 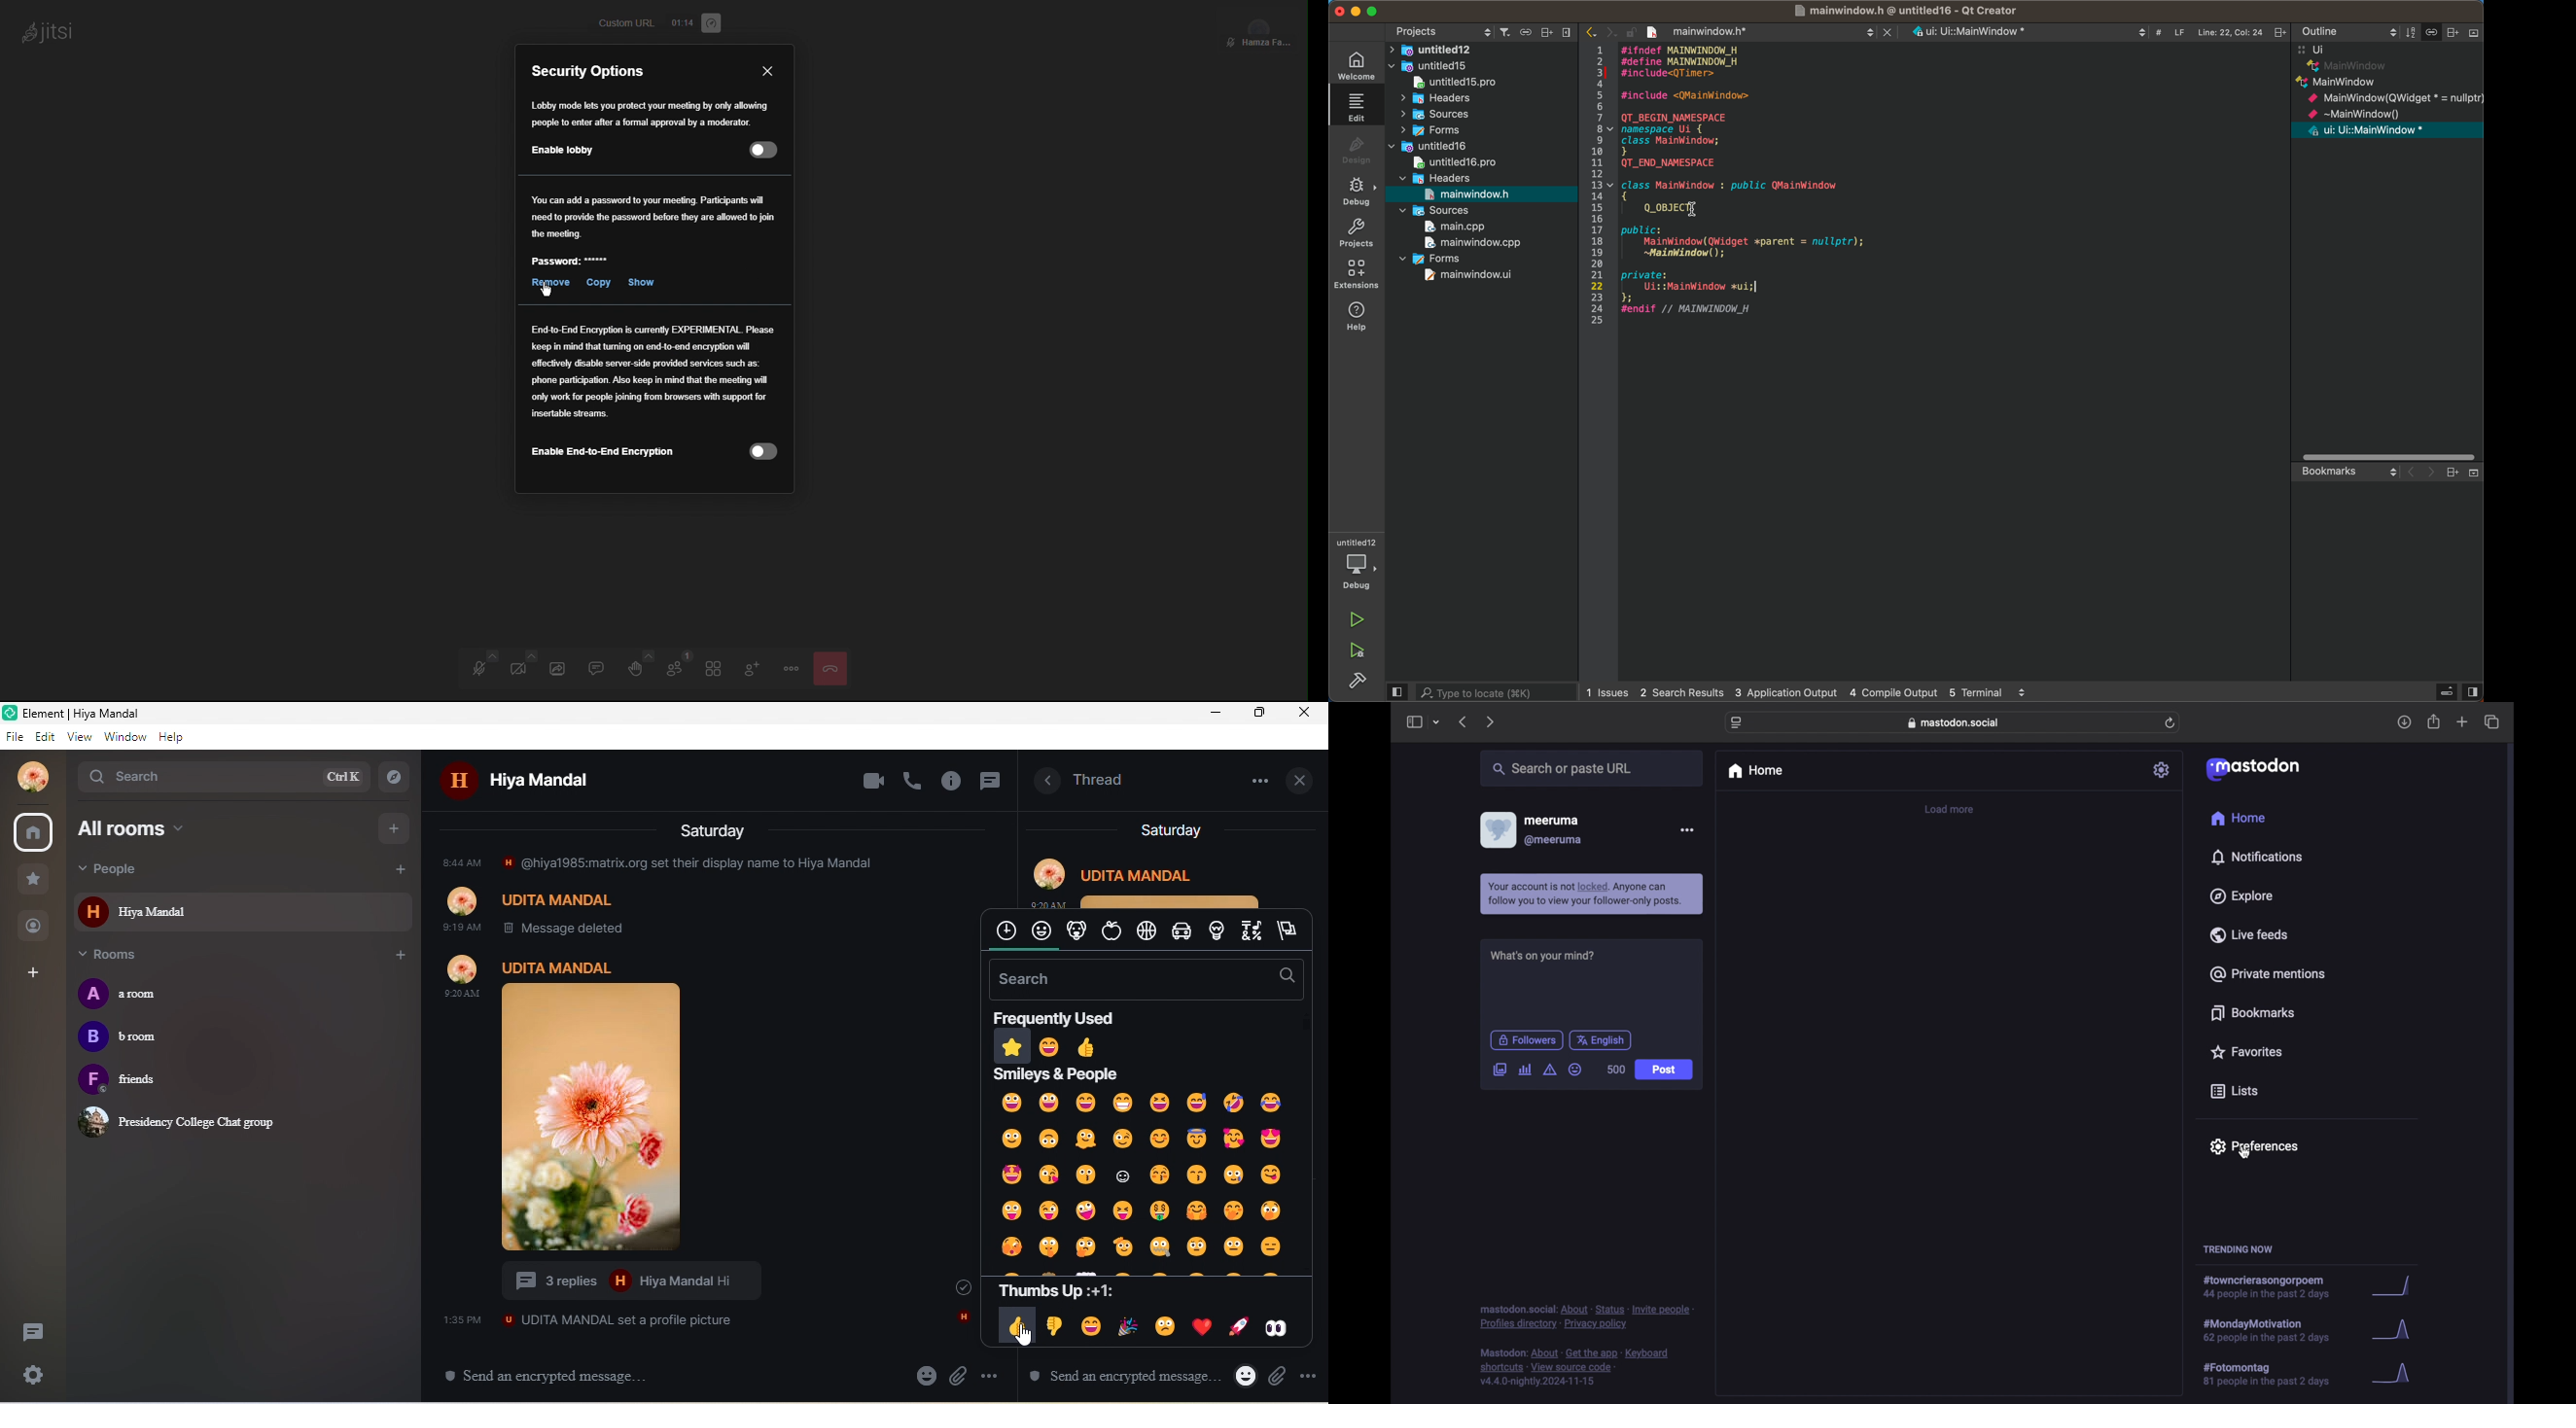 What do you see at coordinates (48, 737) in the screenshot?
I see `edit` at bounding box center [48, 737].